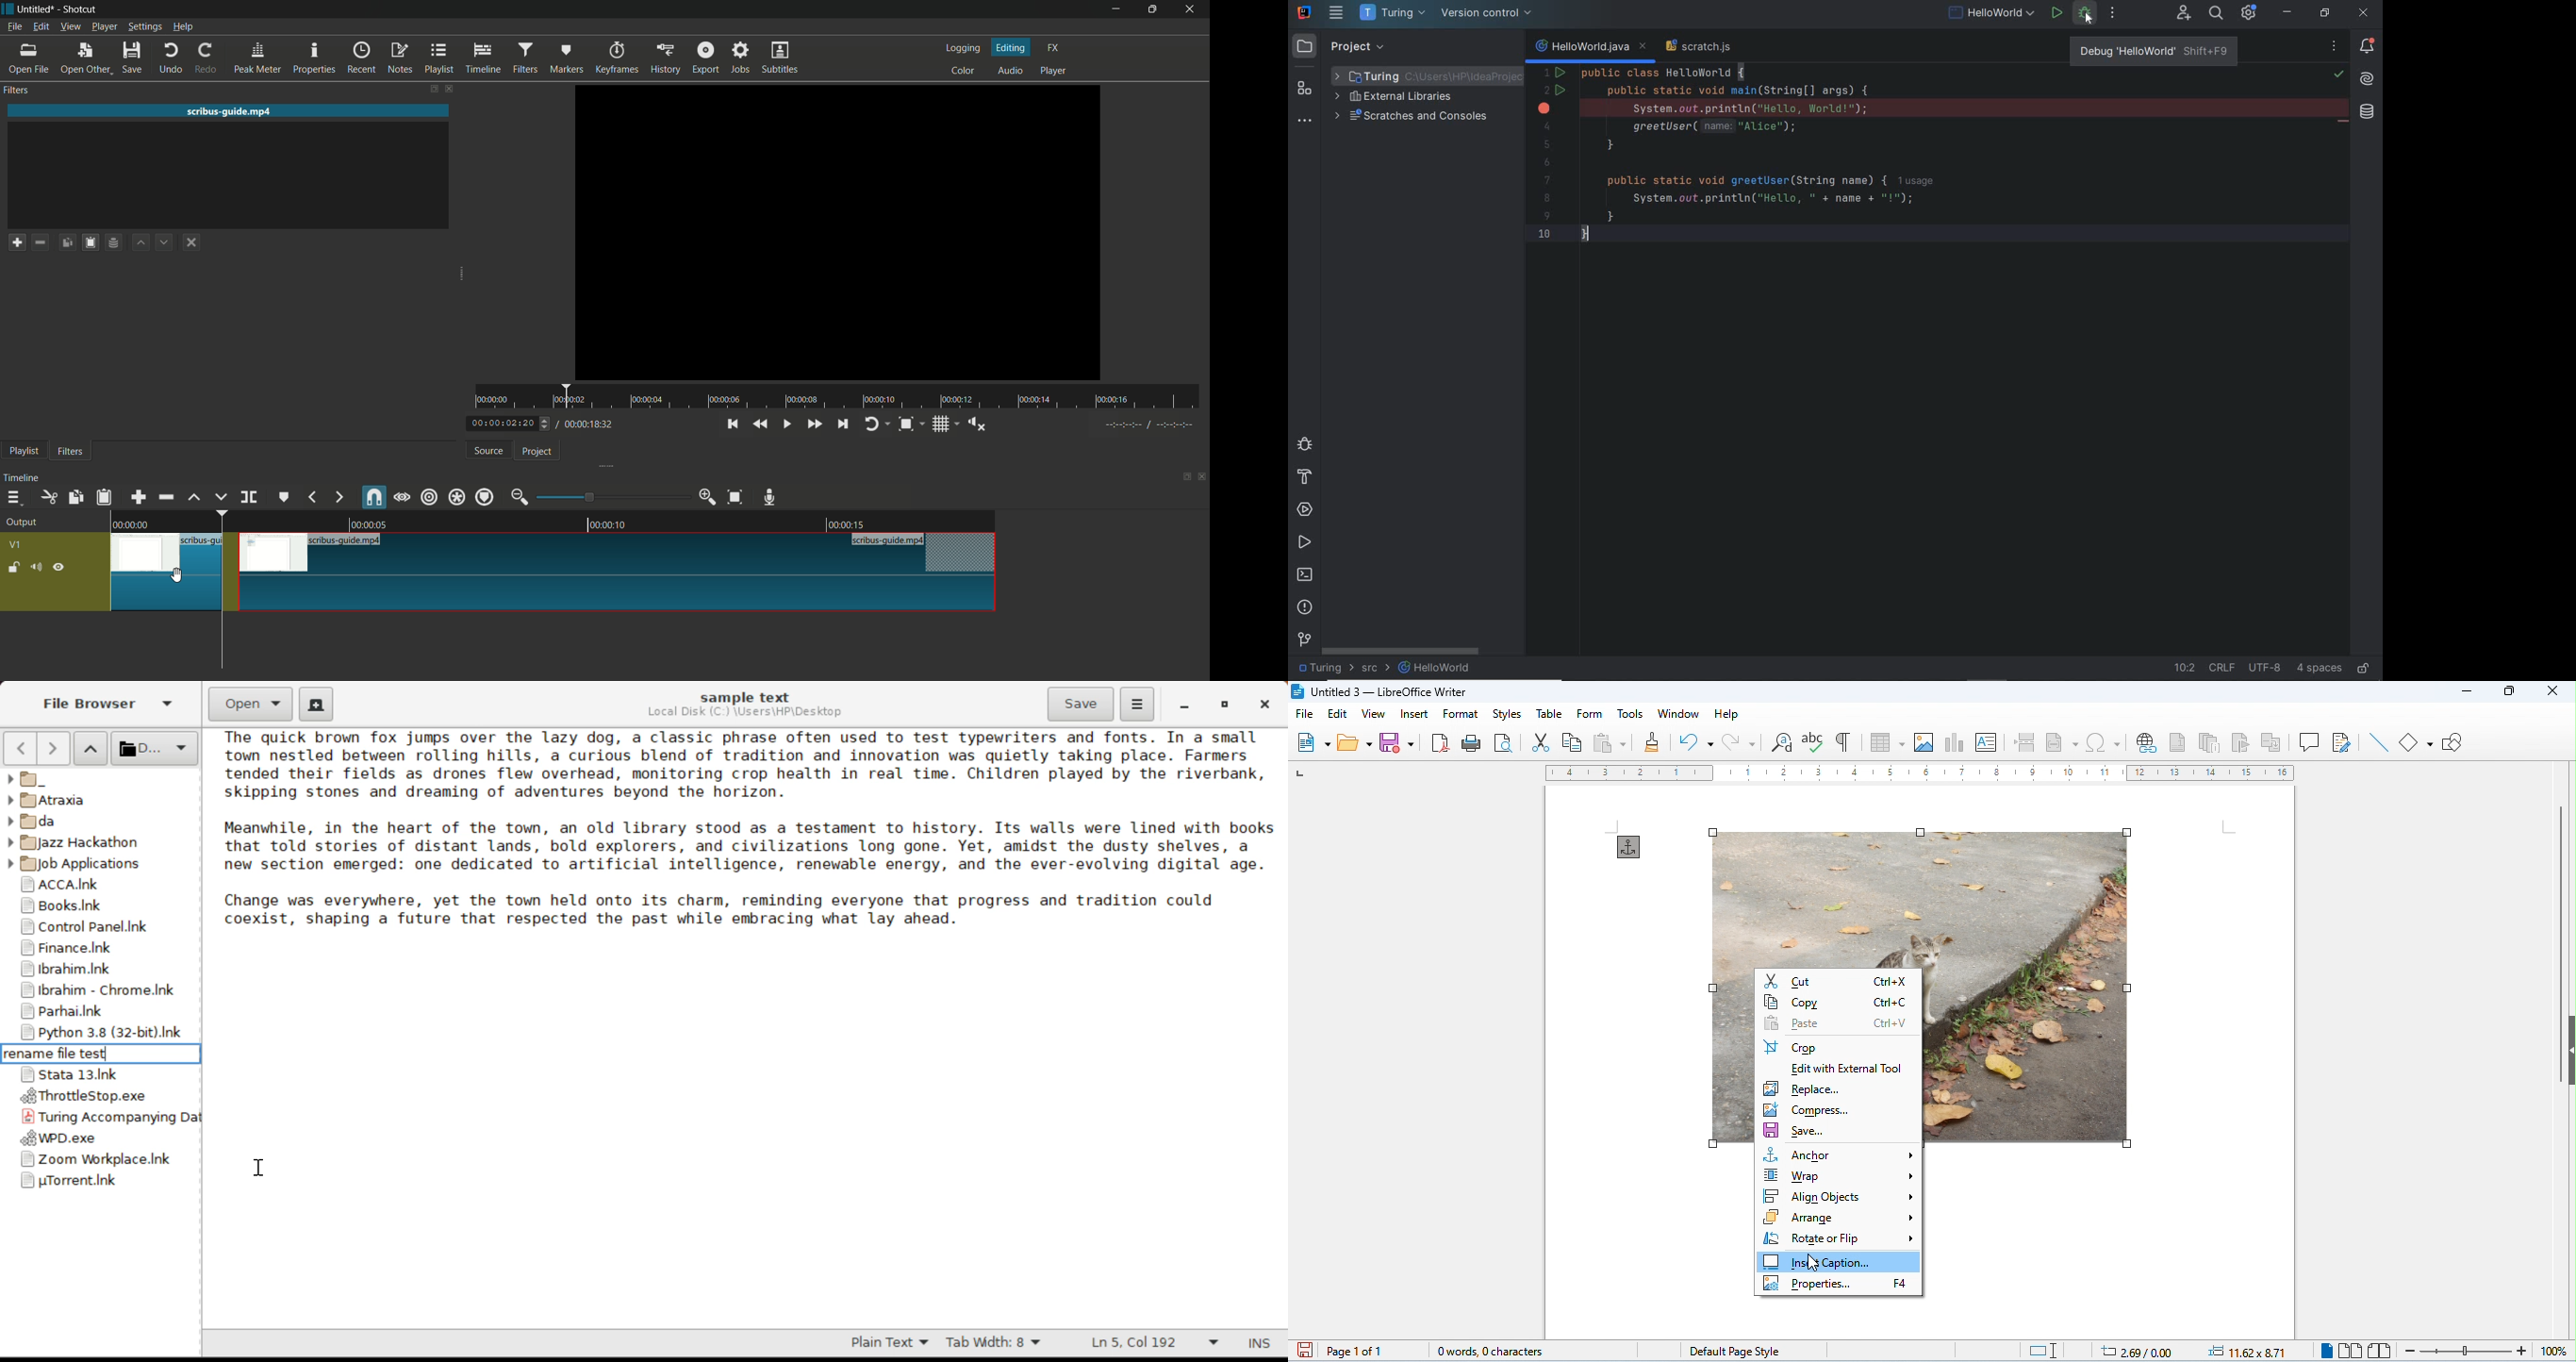 This screenshot has width=2576, height=1372. I want to click on export, so click(706, 59).